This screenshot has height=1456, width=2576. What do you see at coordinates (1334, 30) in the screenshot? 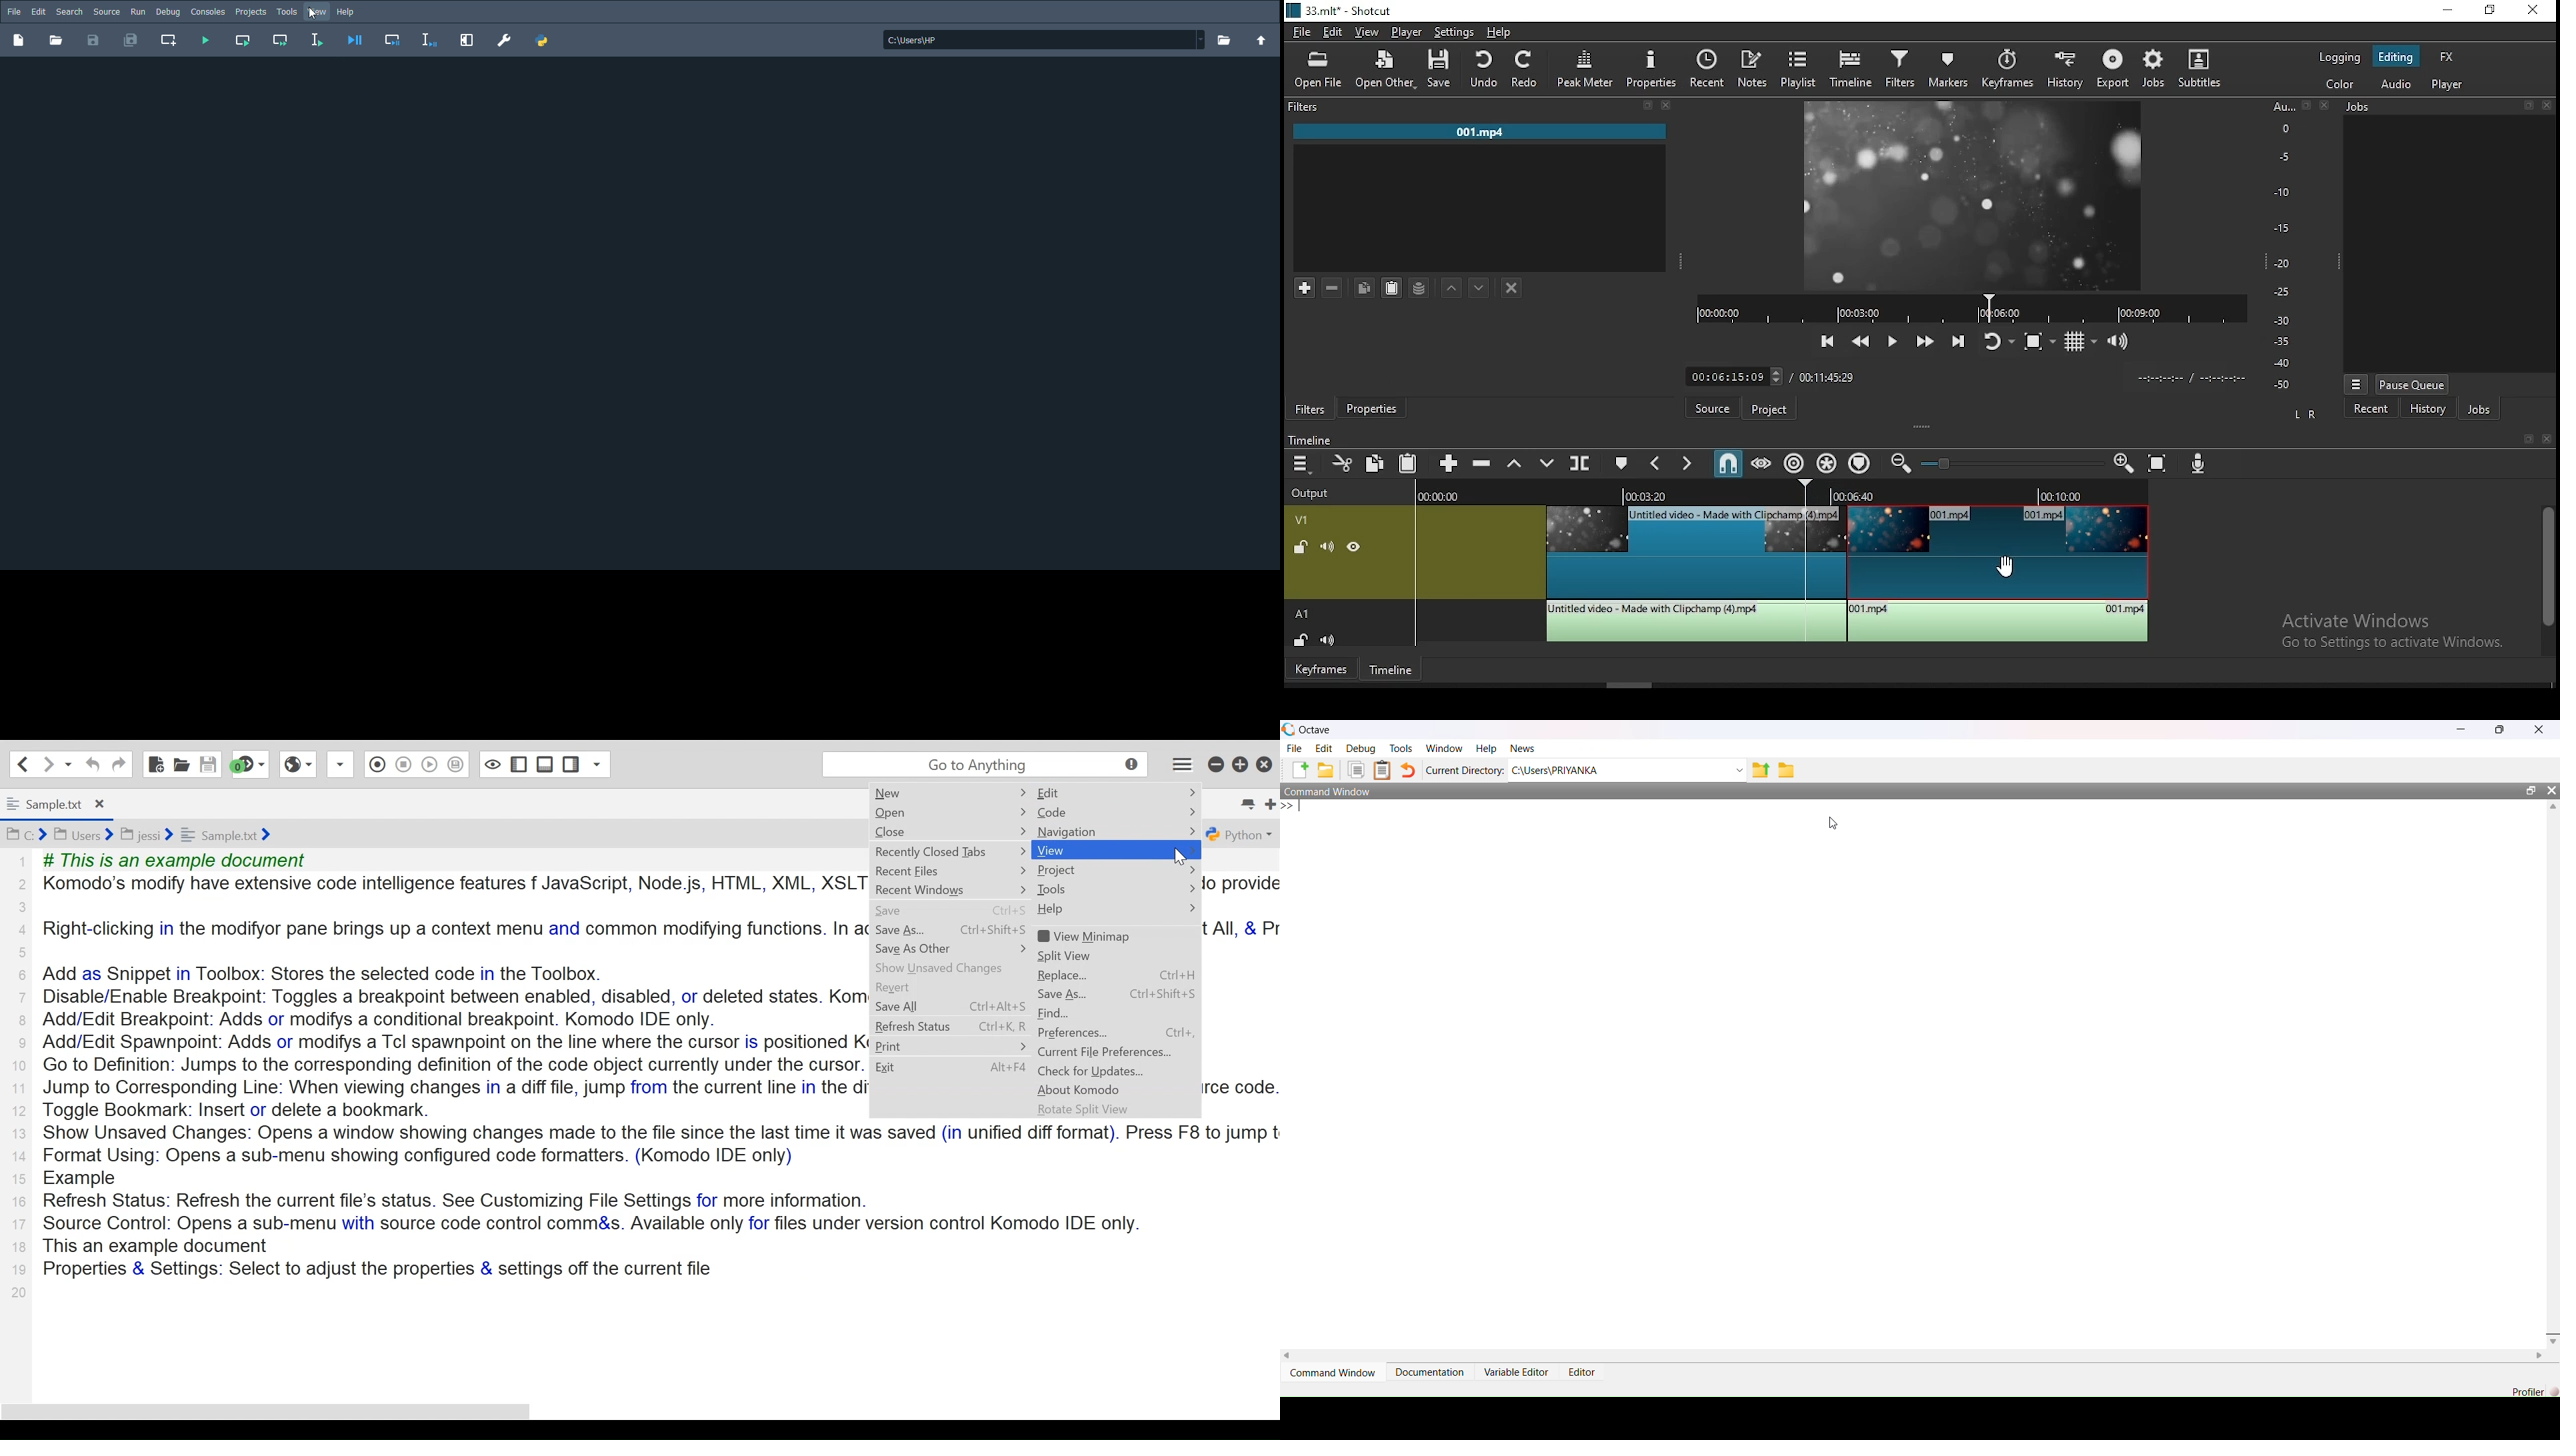
I see `edit` at bounding box center [1334, 30].